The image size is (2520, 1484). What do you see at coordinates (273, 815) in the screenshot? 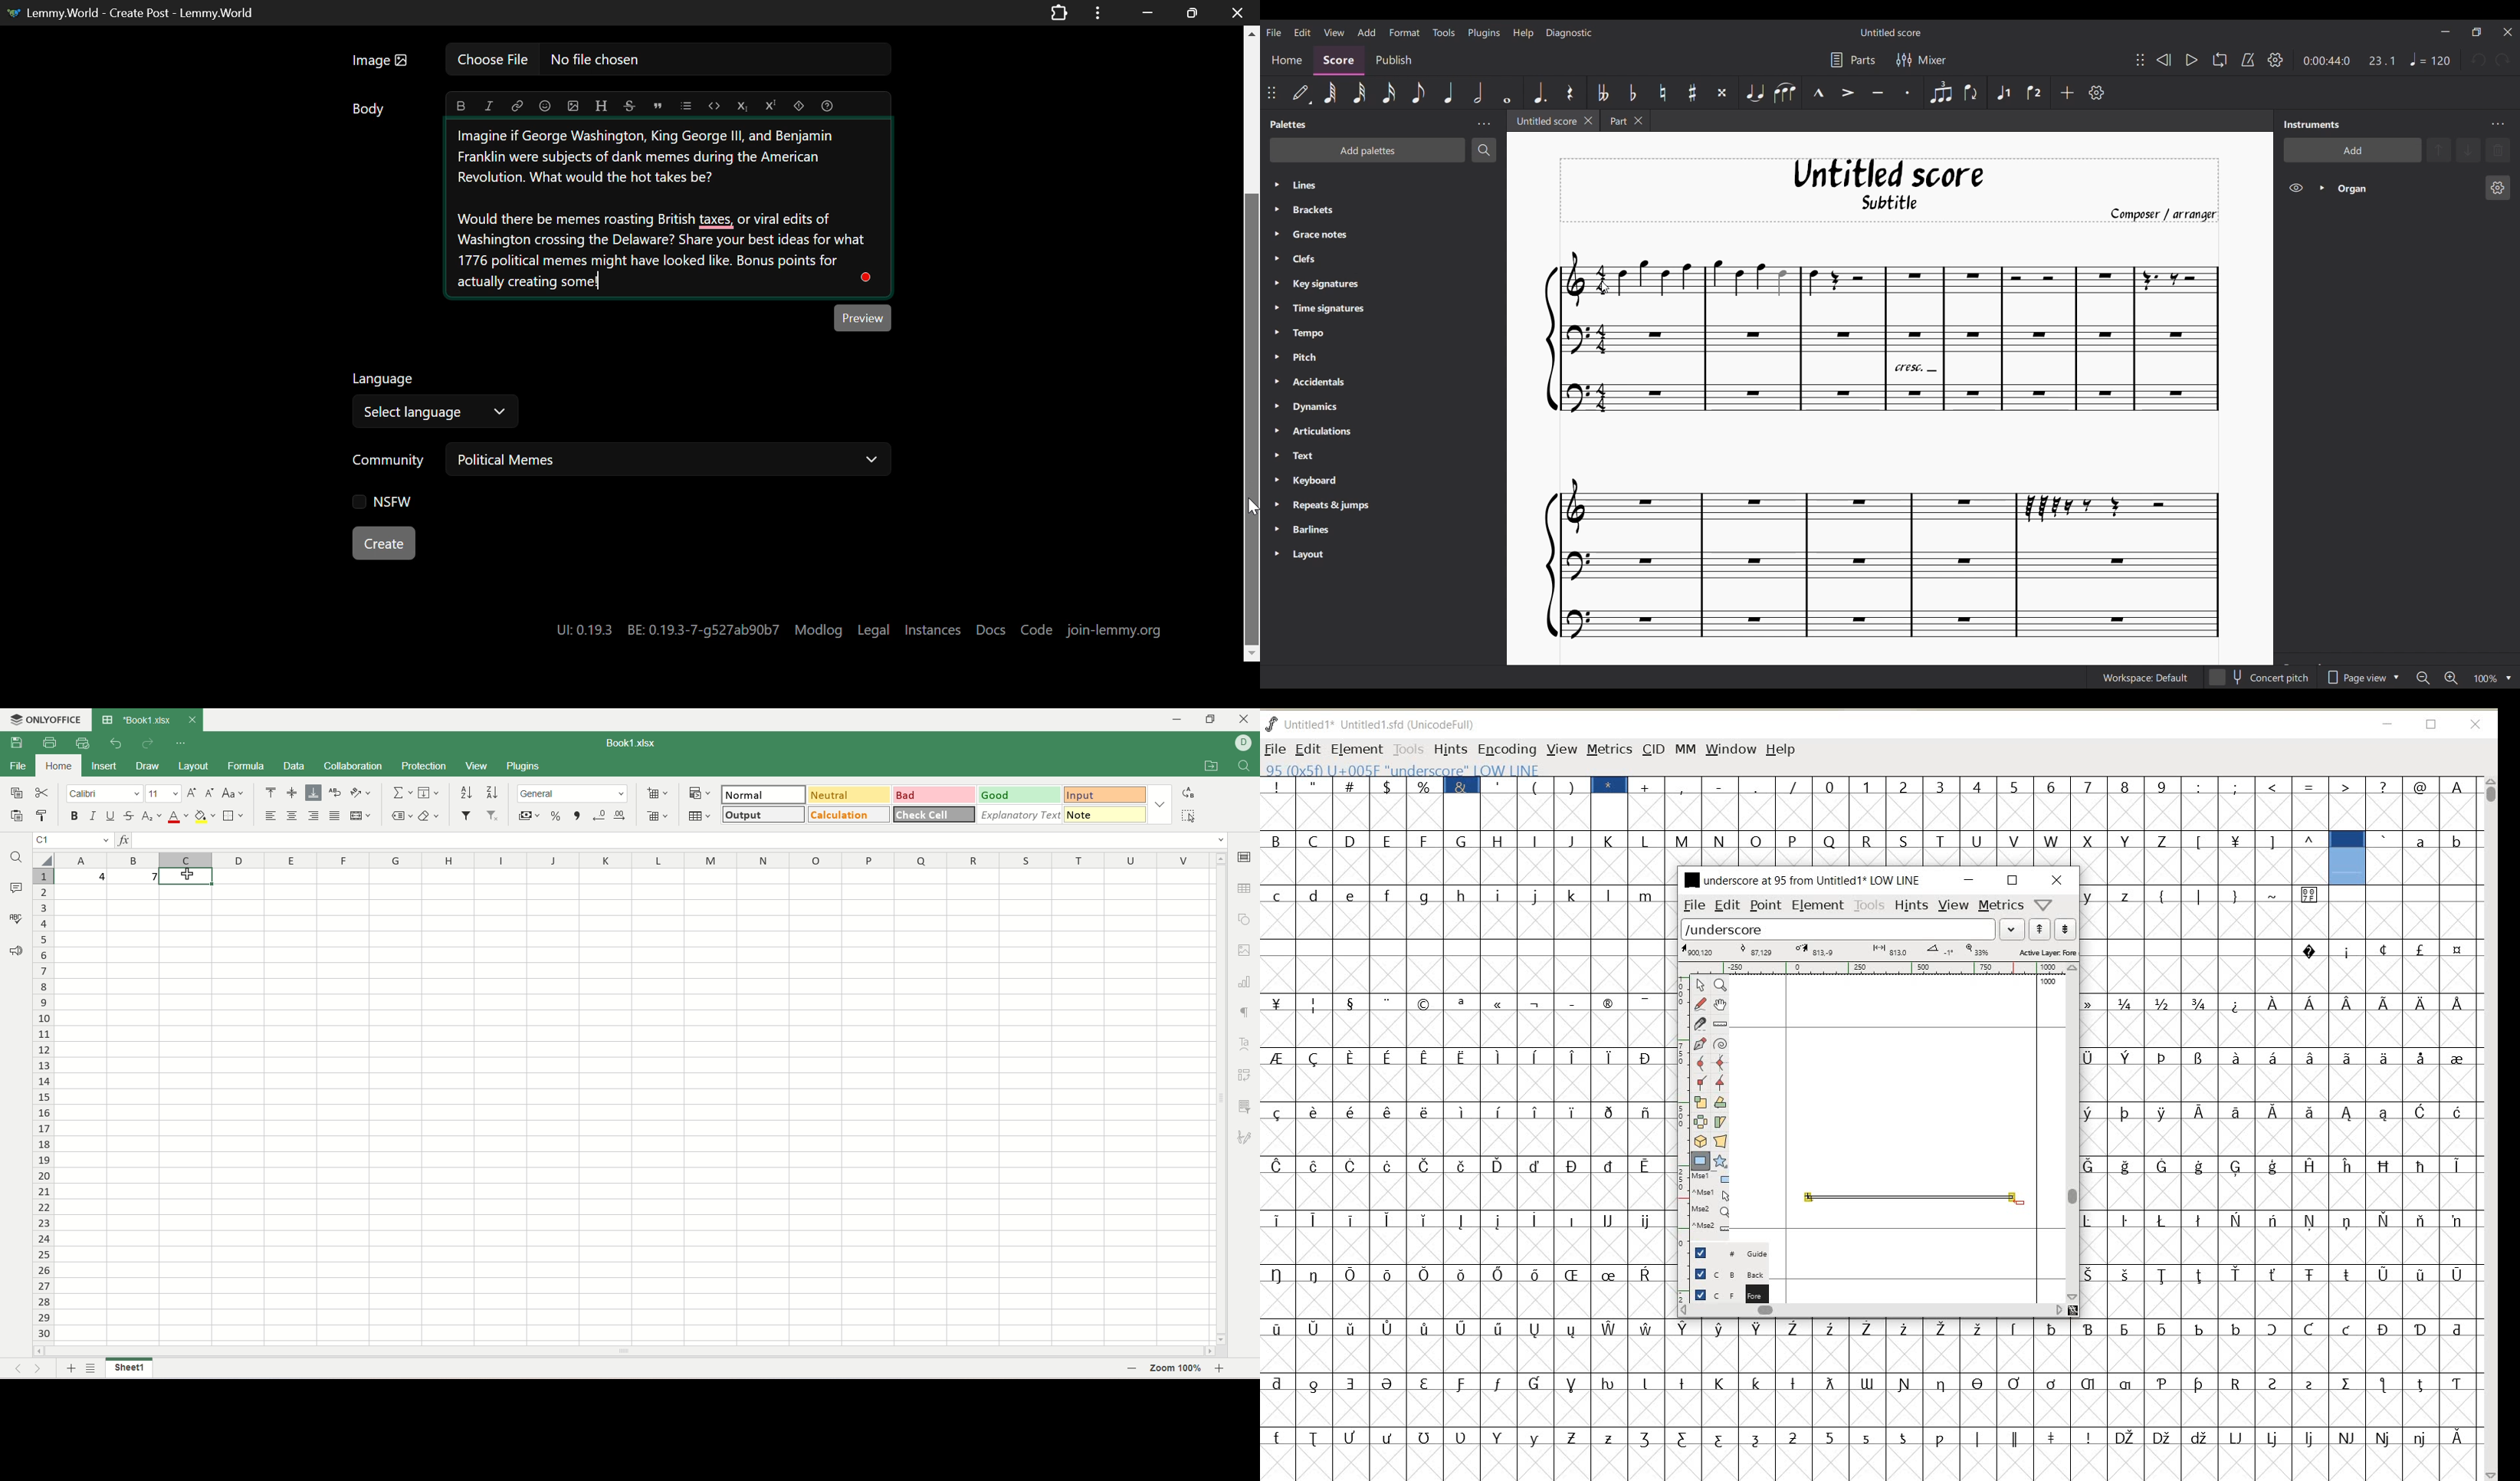
I see `align left` at bounding box center [273, 815].